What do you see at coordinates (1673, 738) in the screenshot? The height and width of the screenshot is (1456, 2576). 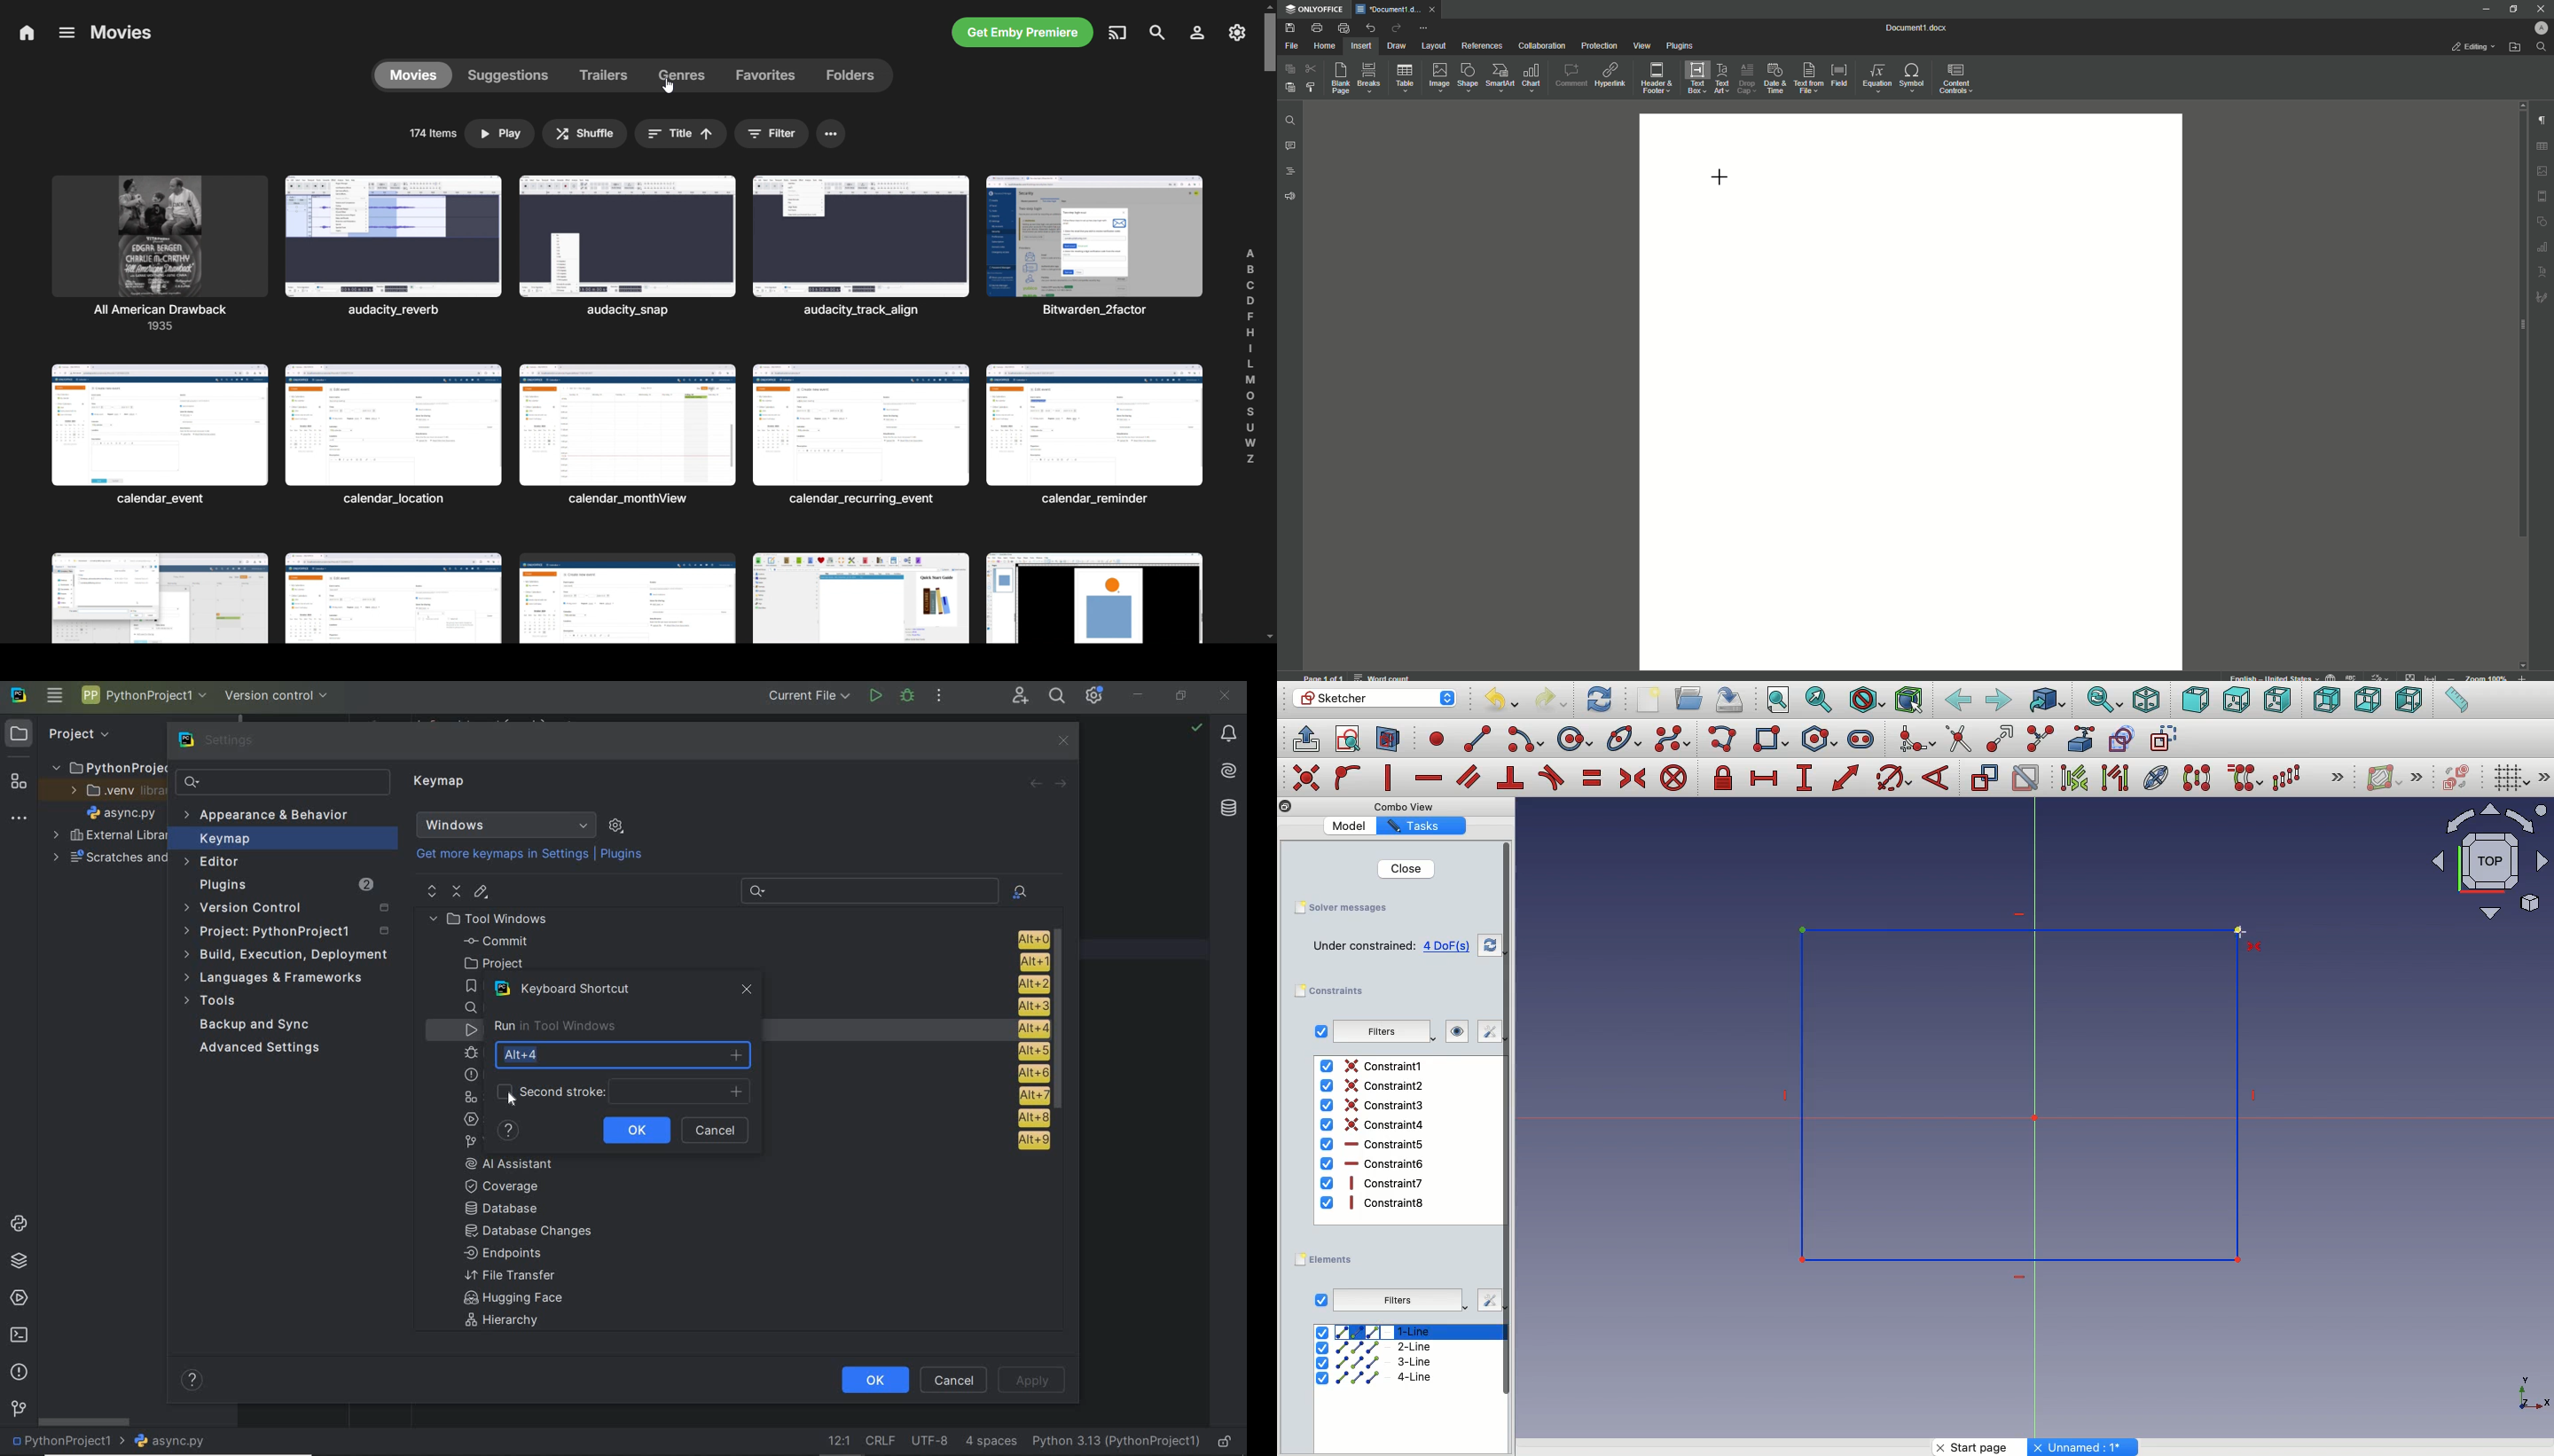 I see `Create B-spline` at bounding box center [1673, 738].